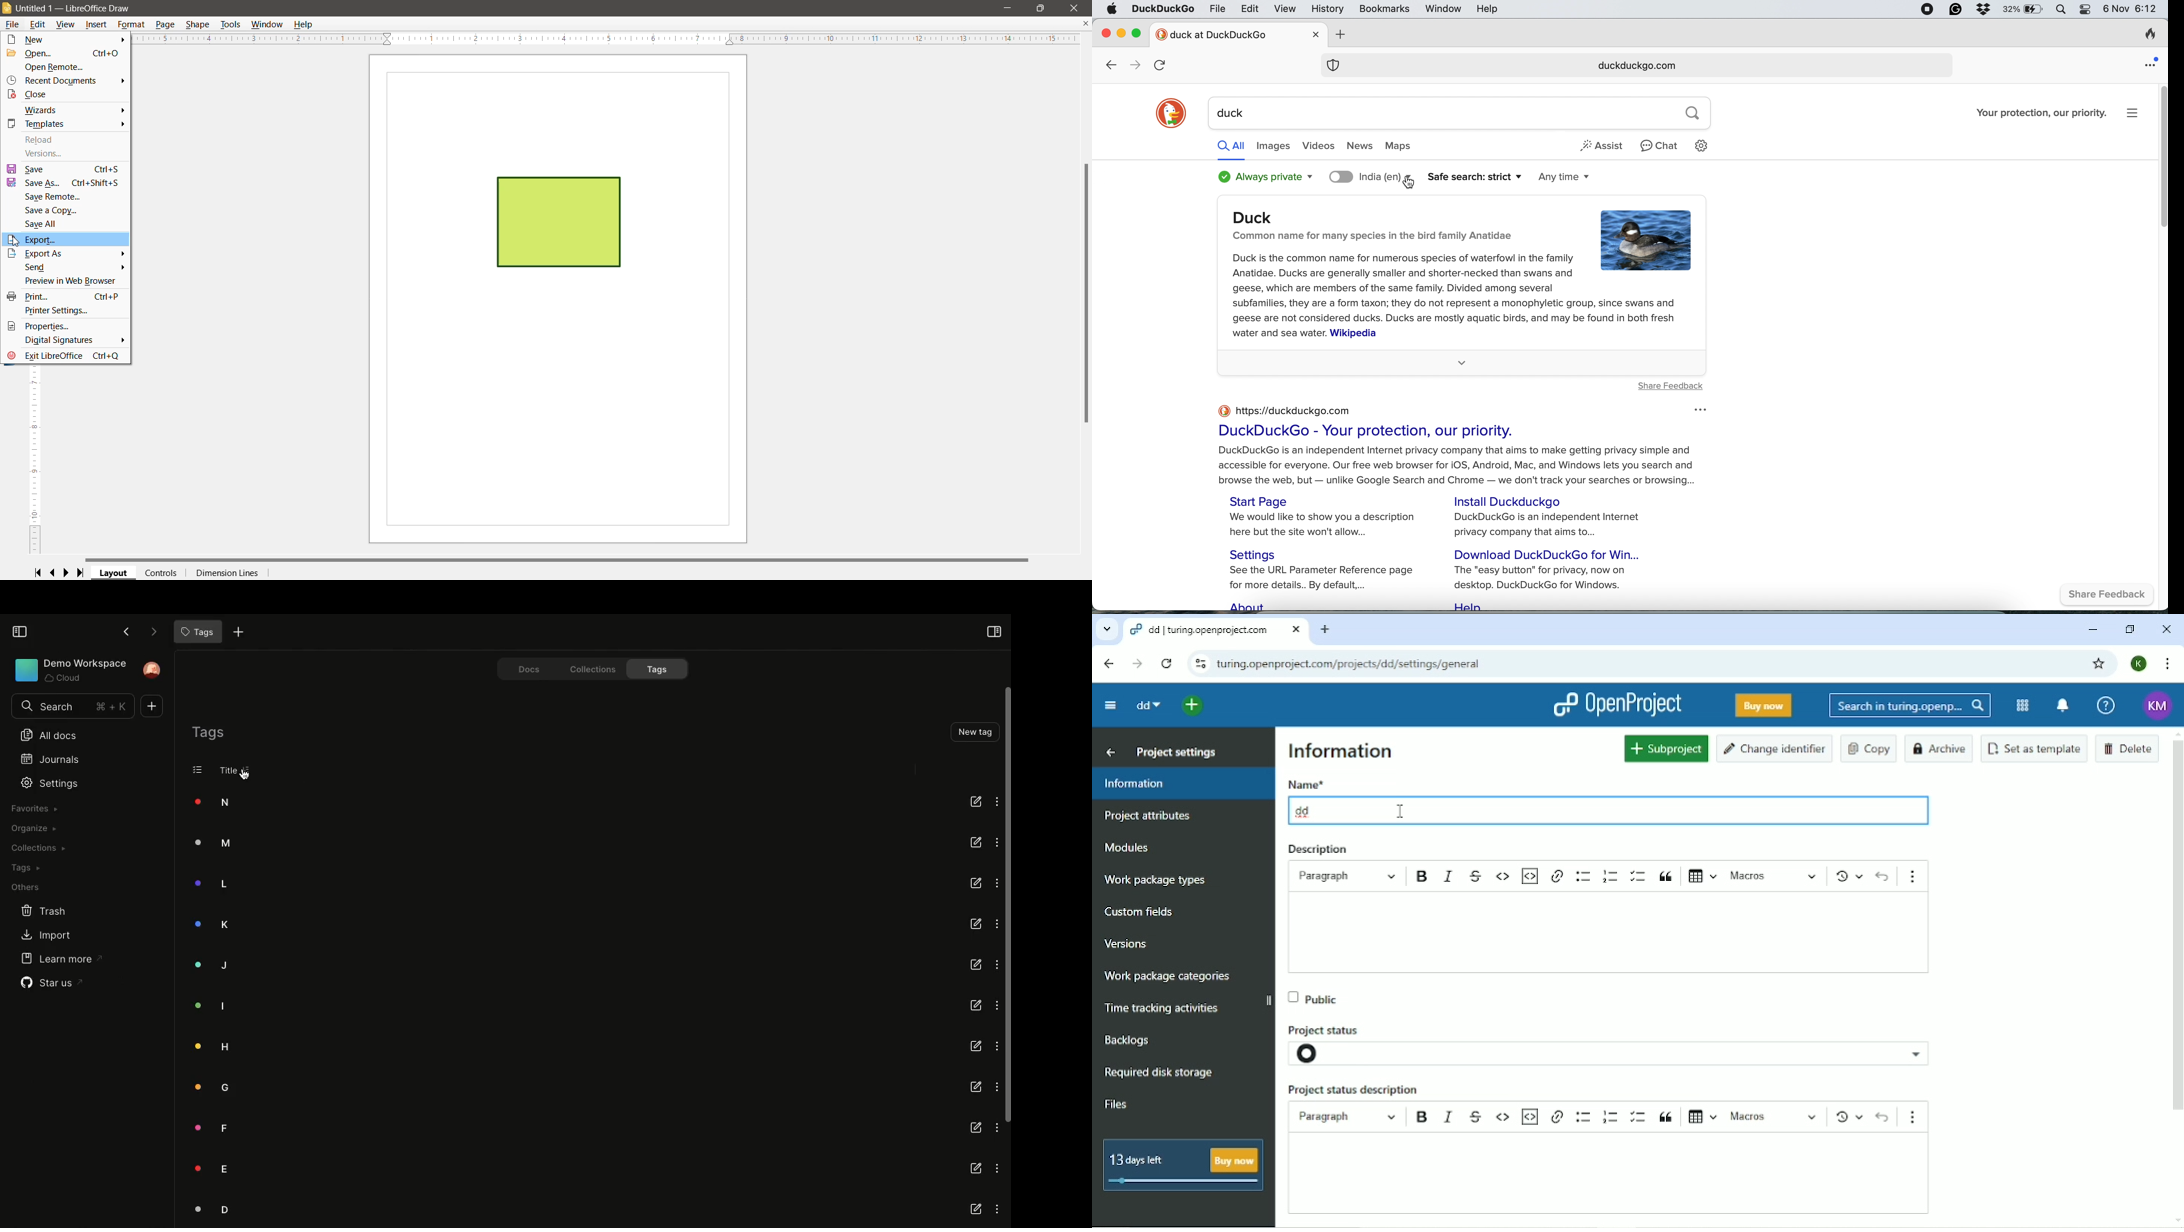  What do you see at coordinates (1133, 65) in the screenshot?
I see `go forward` at bounding box center [1133, 65].